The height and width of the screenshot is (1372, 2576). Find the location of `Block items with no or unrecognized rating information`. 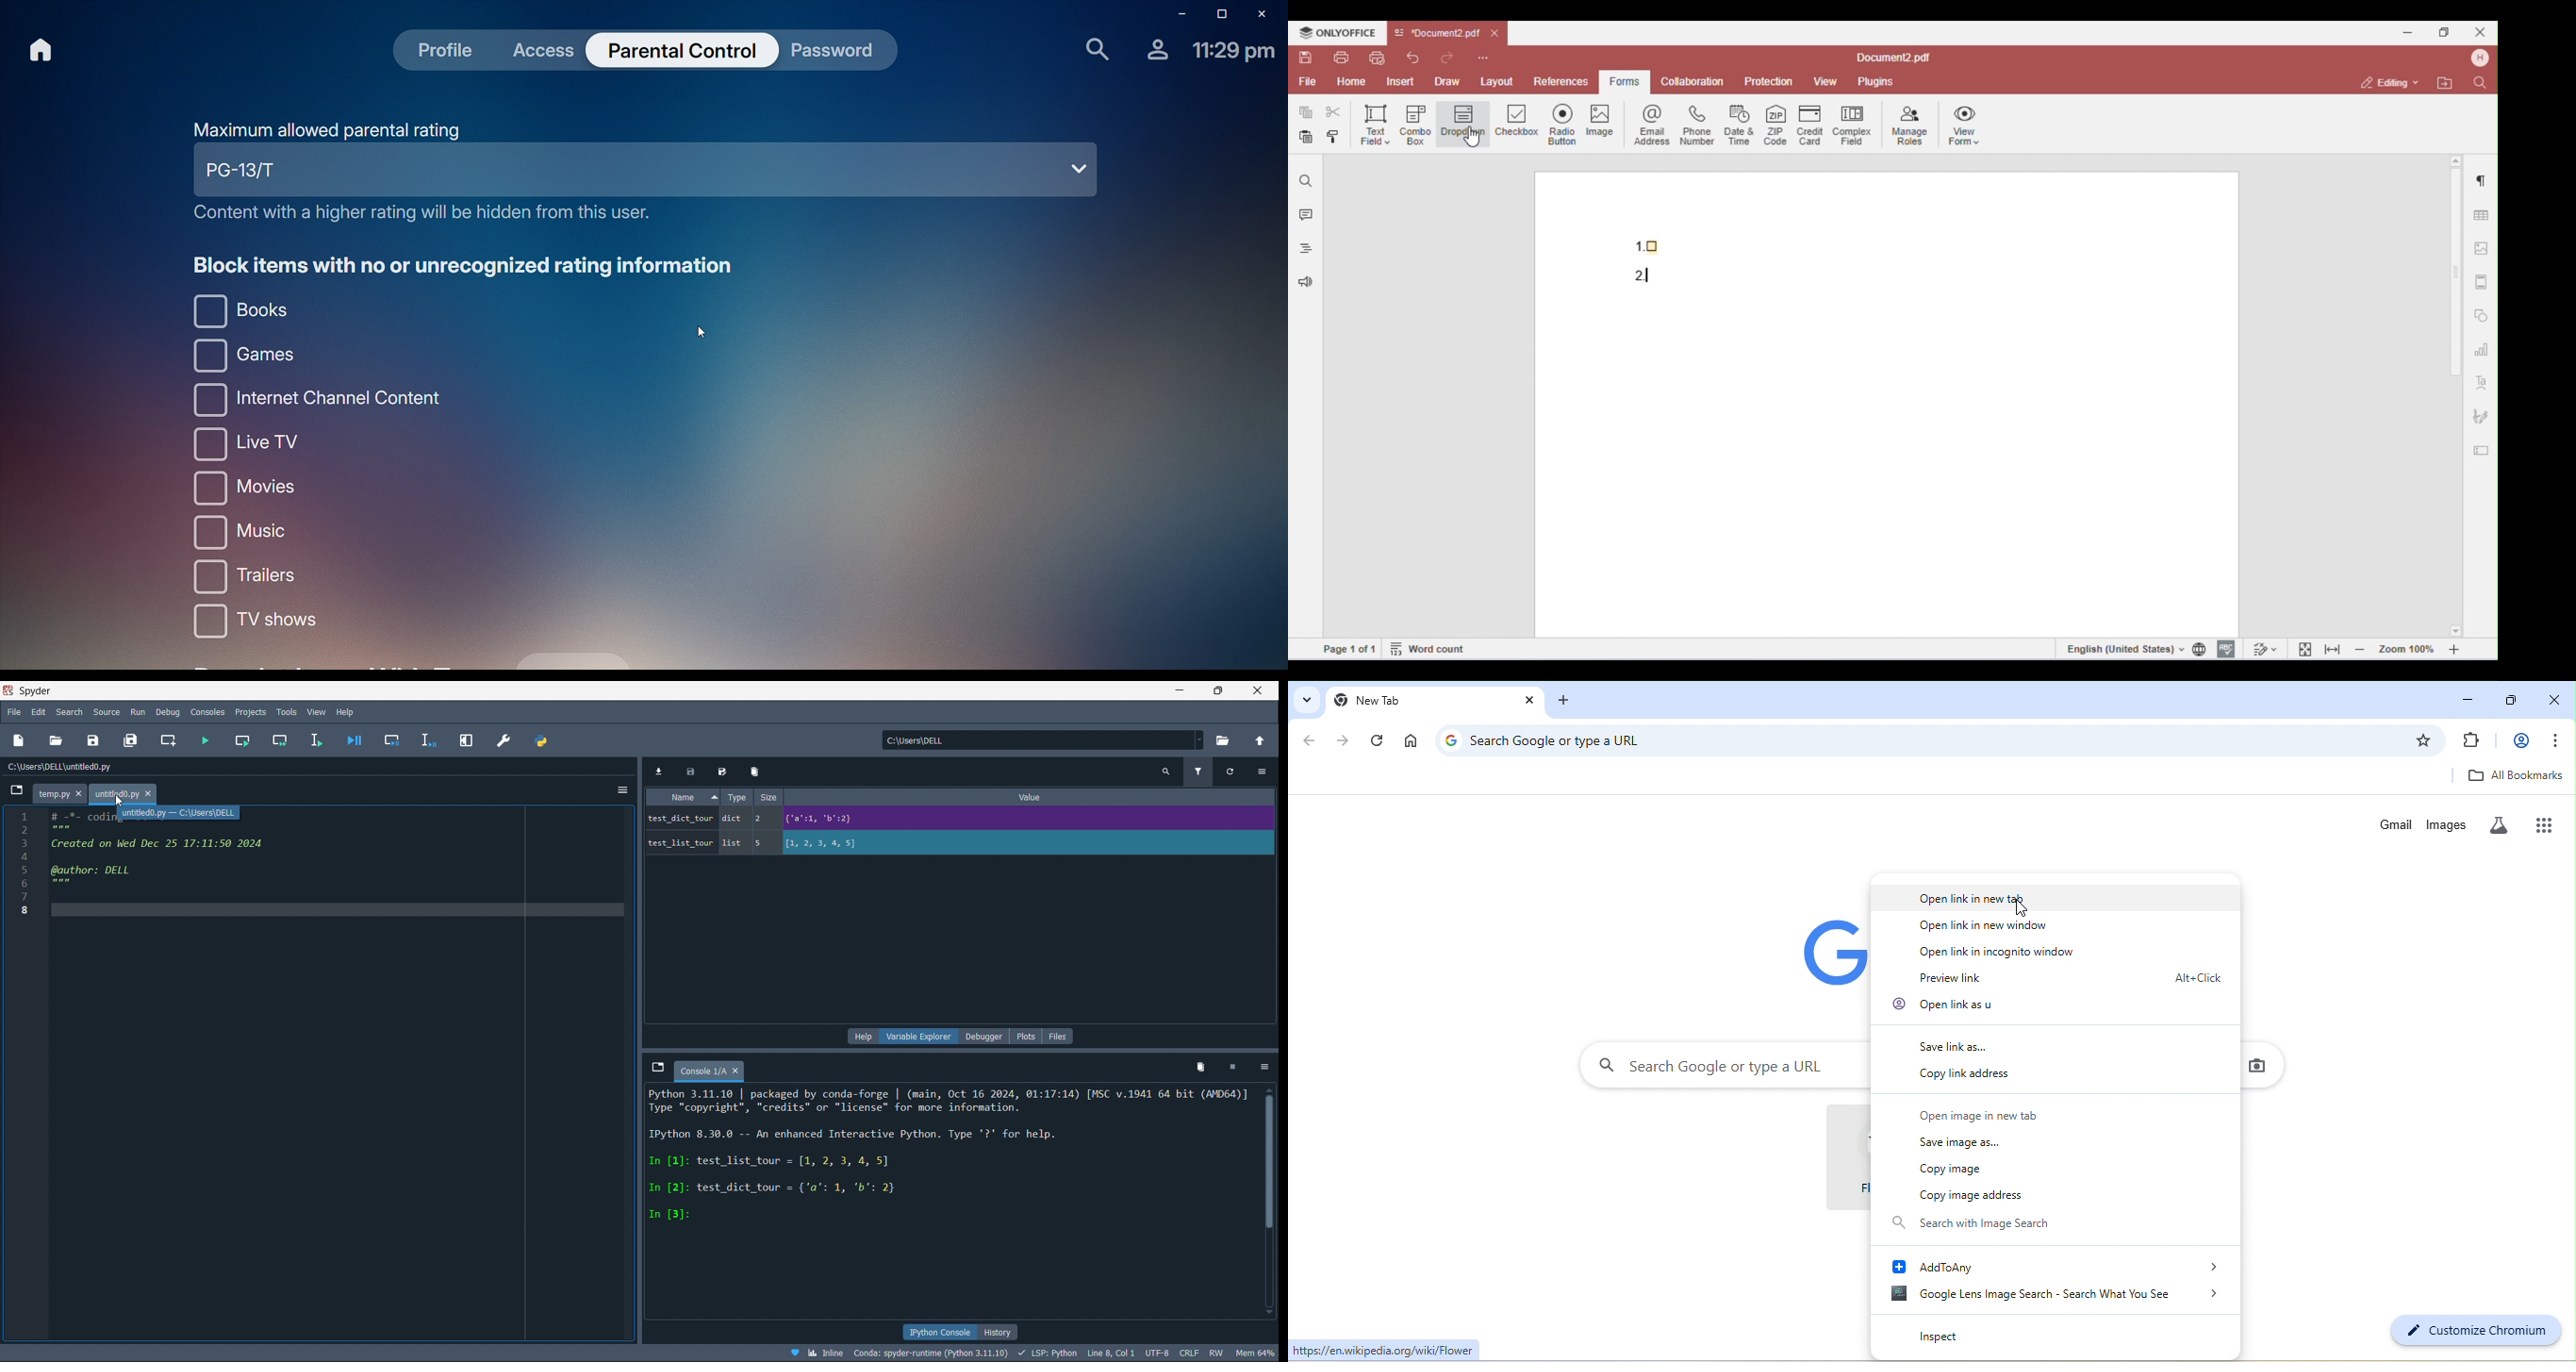

Block items with no or unrecognized rating information is located at coordinates (467, 265).